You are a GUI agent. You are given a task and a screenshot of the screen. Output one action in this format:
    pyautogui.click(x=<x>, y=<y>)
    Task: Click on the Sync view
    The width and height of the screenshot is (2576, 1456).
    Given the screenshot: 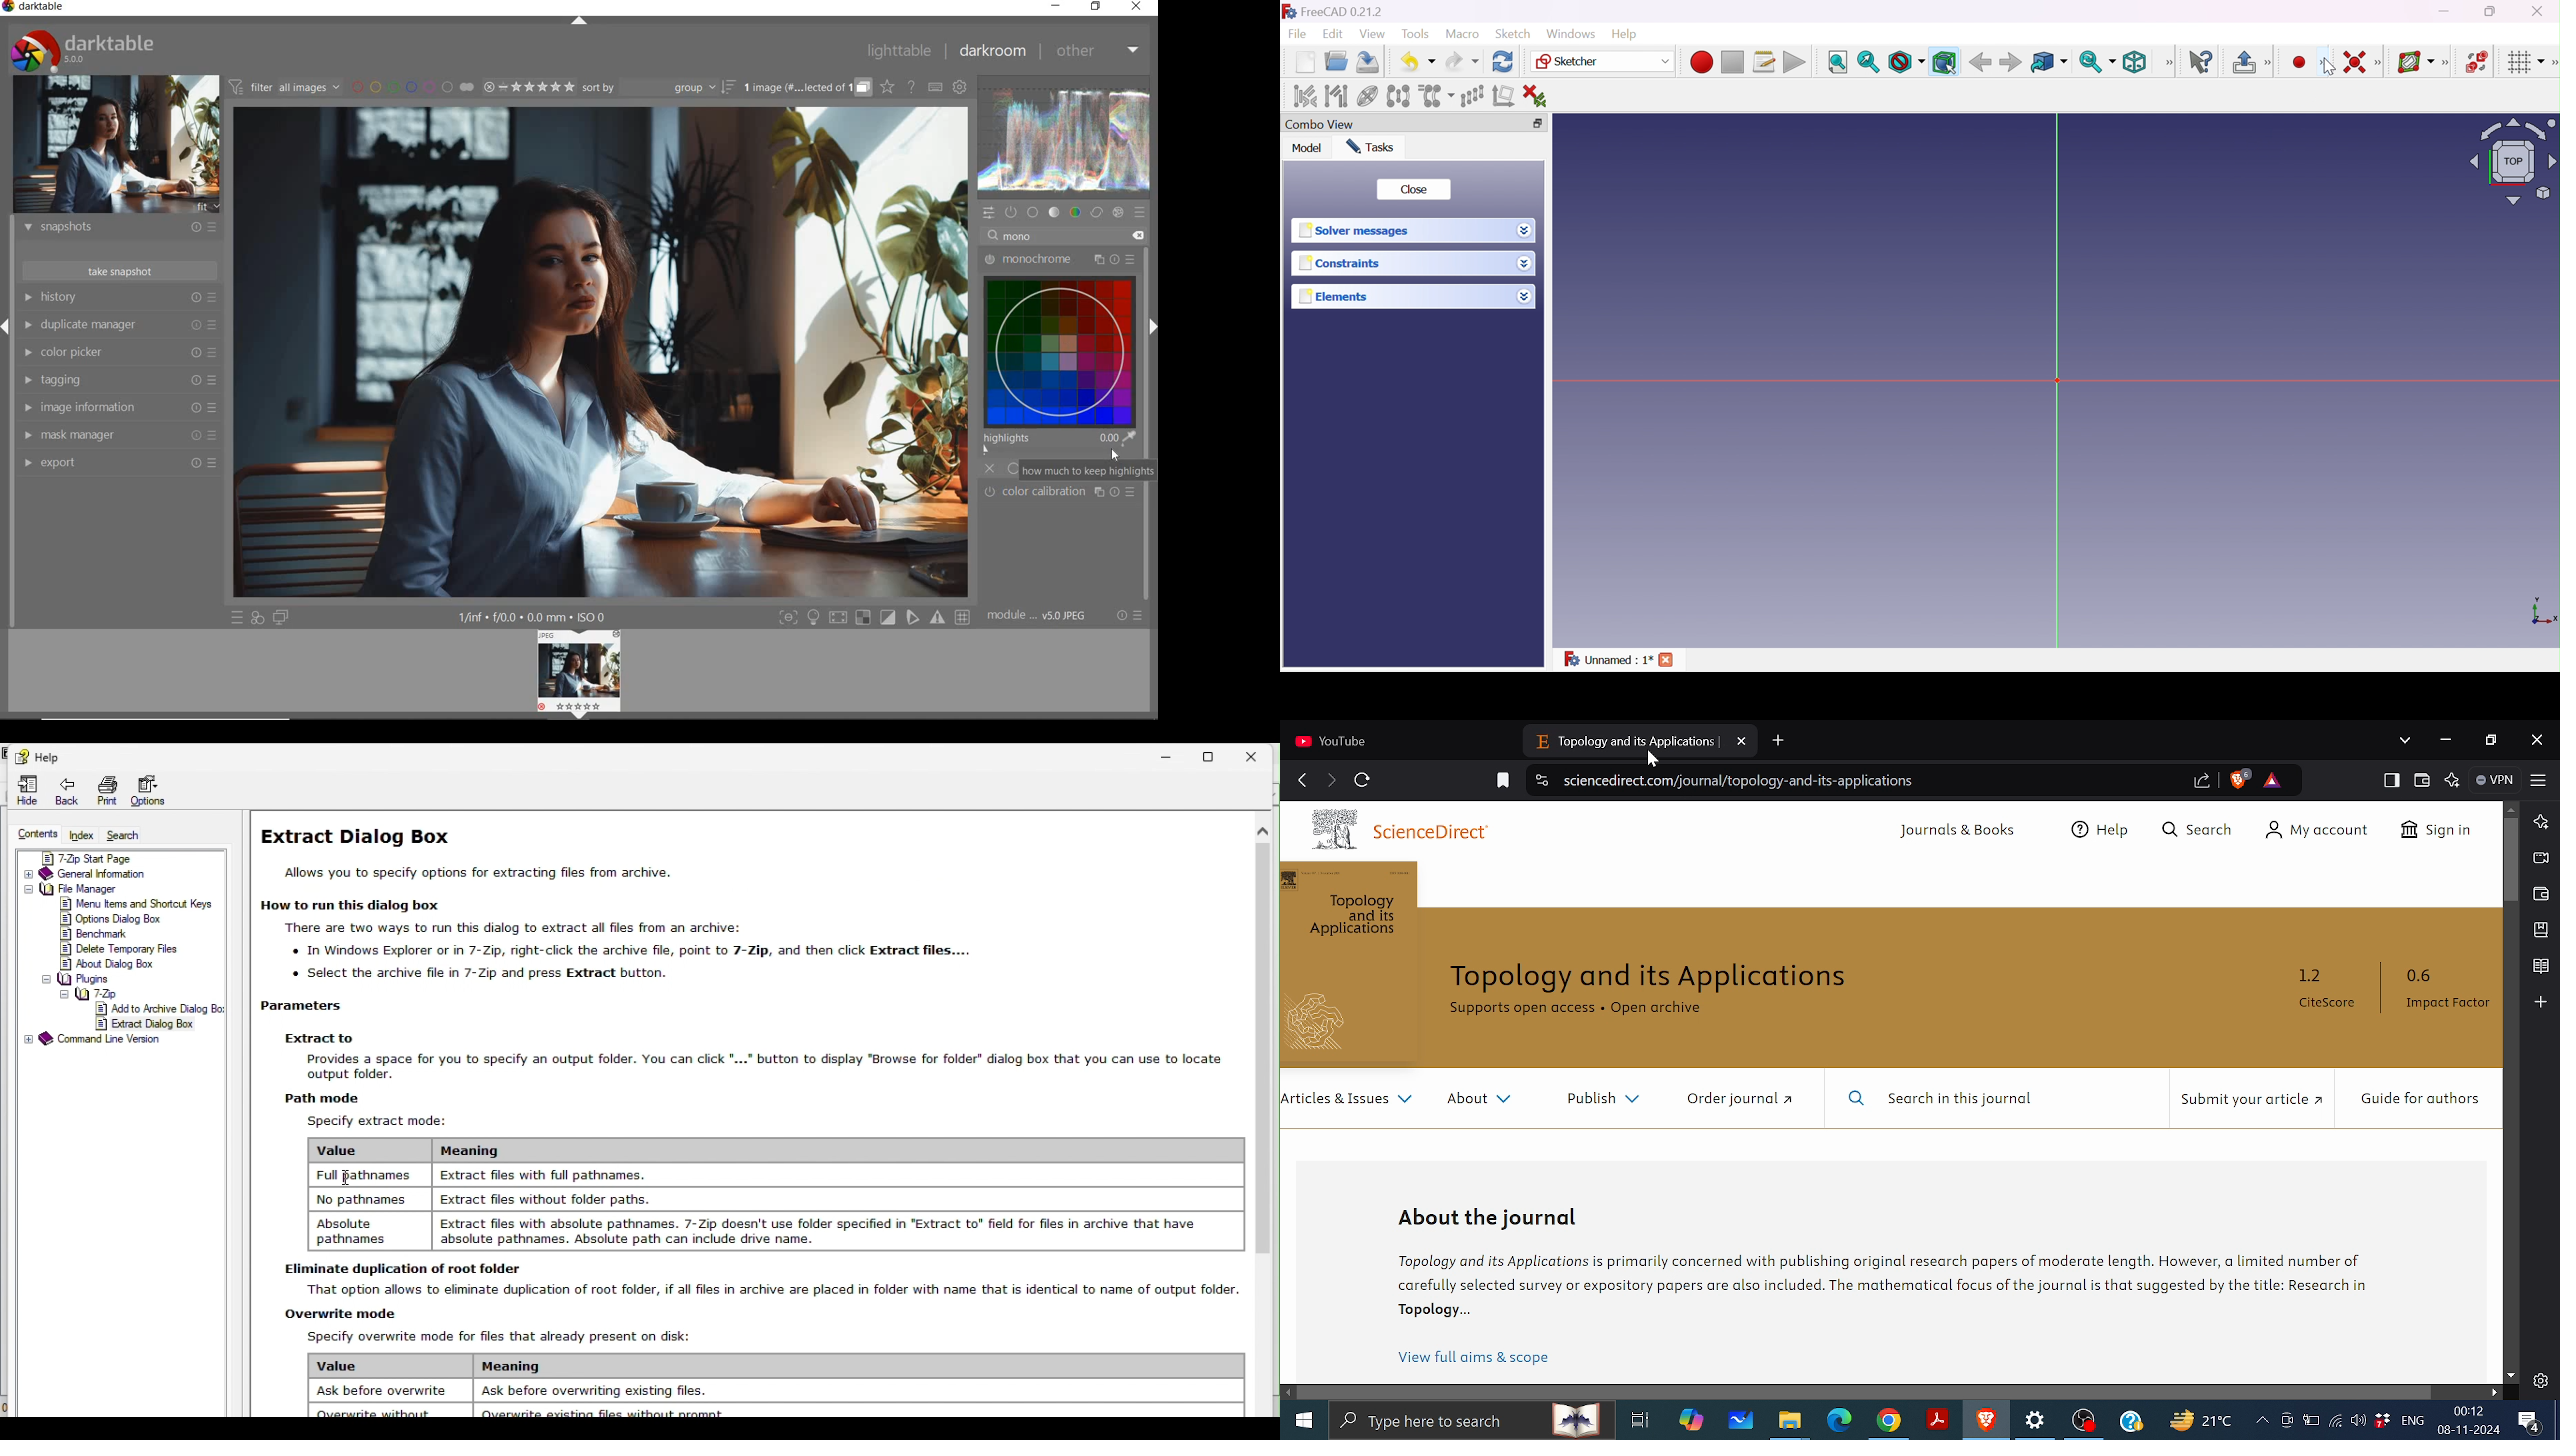 What is the action you would take?
    pyautogui.click(x=2098, y=61)
    